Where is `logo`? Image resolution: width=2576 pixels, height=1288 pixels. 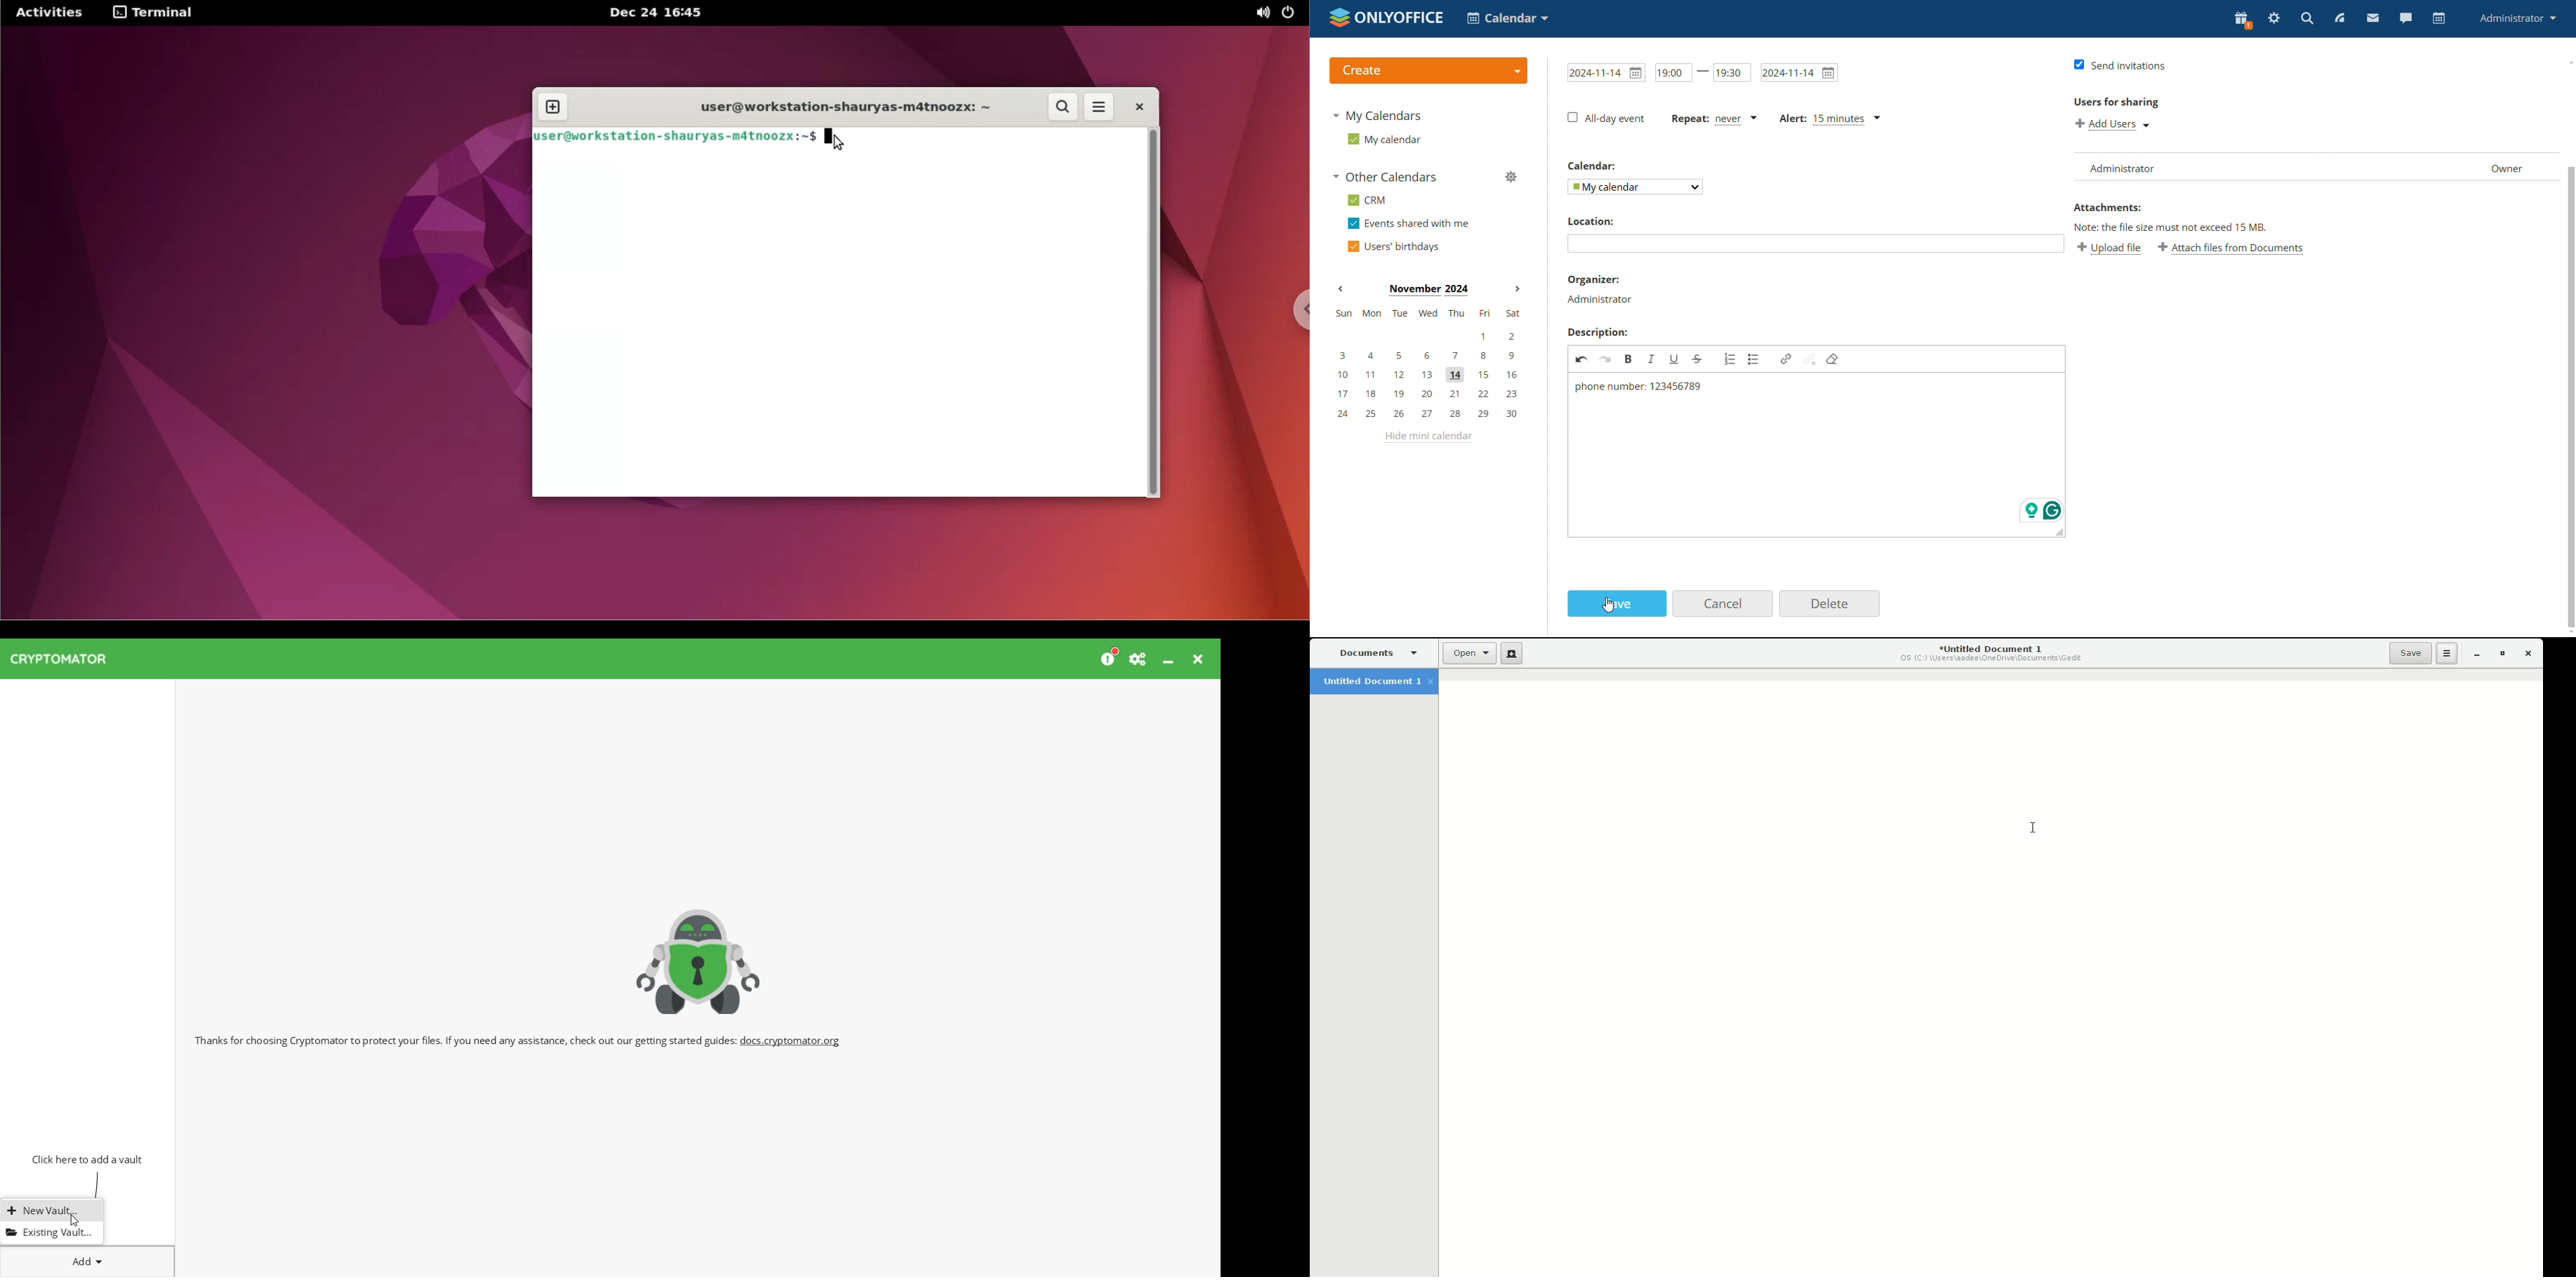 logo is located at coordinates (1386, 18).